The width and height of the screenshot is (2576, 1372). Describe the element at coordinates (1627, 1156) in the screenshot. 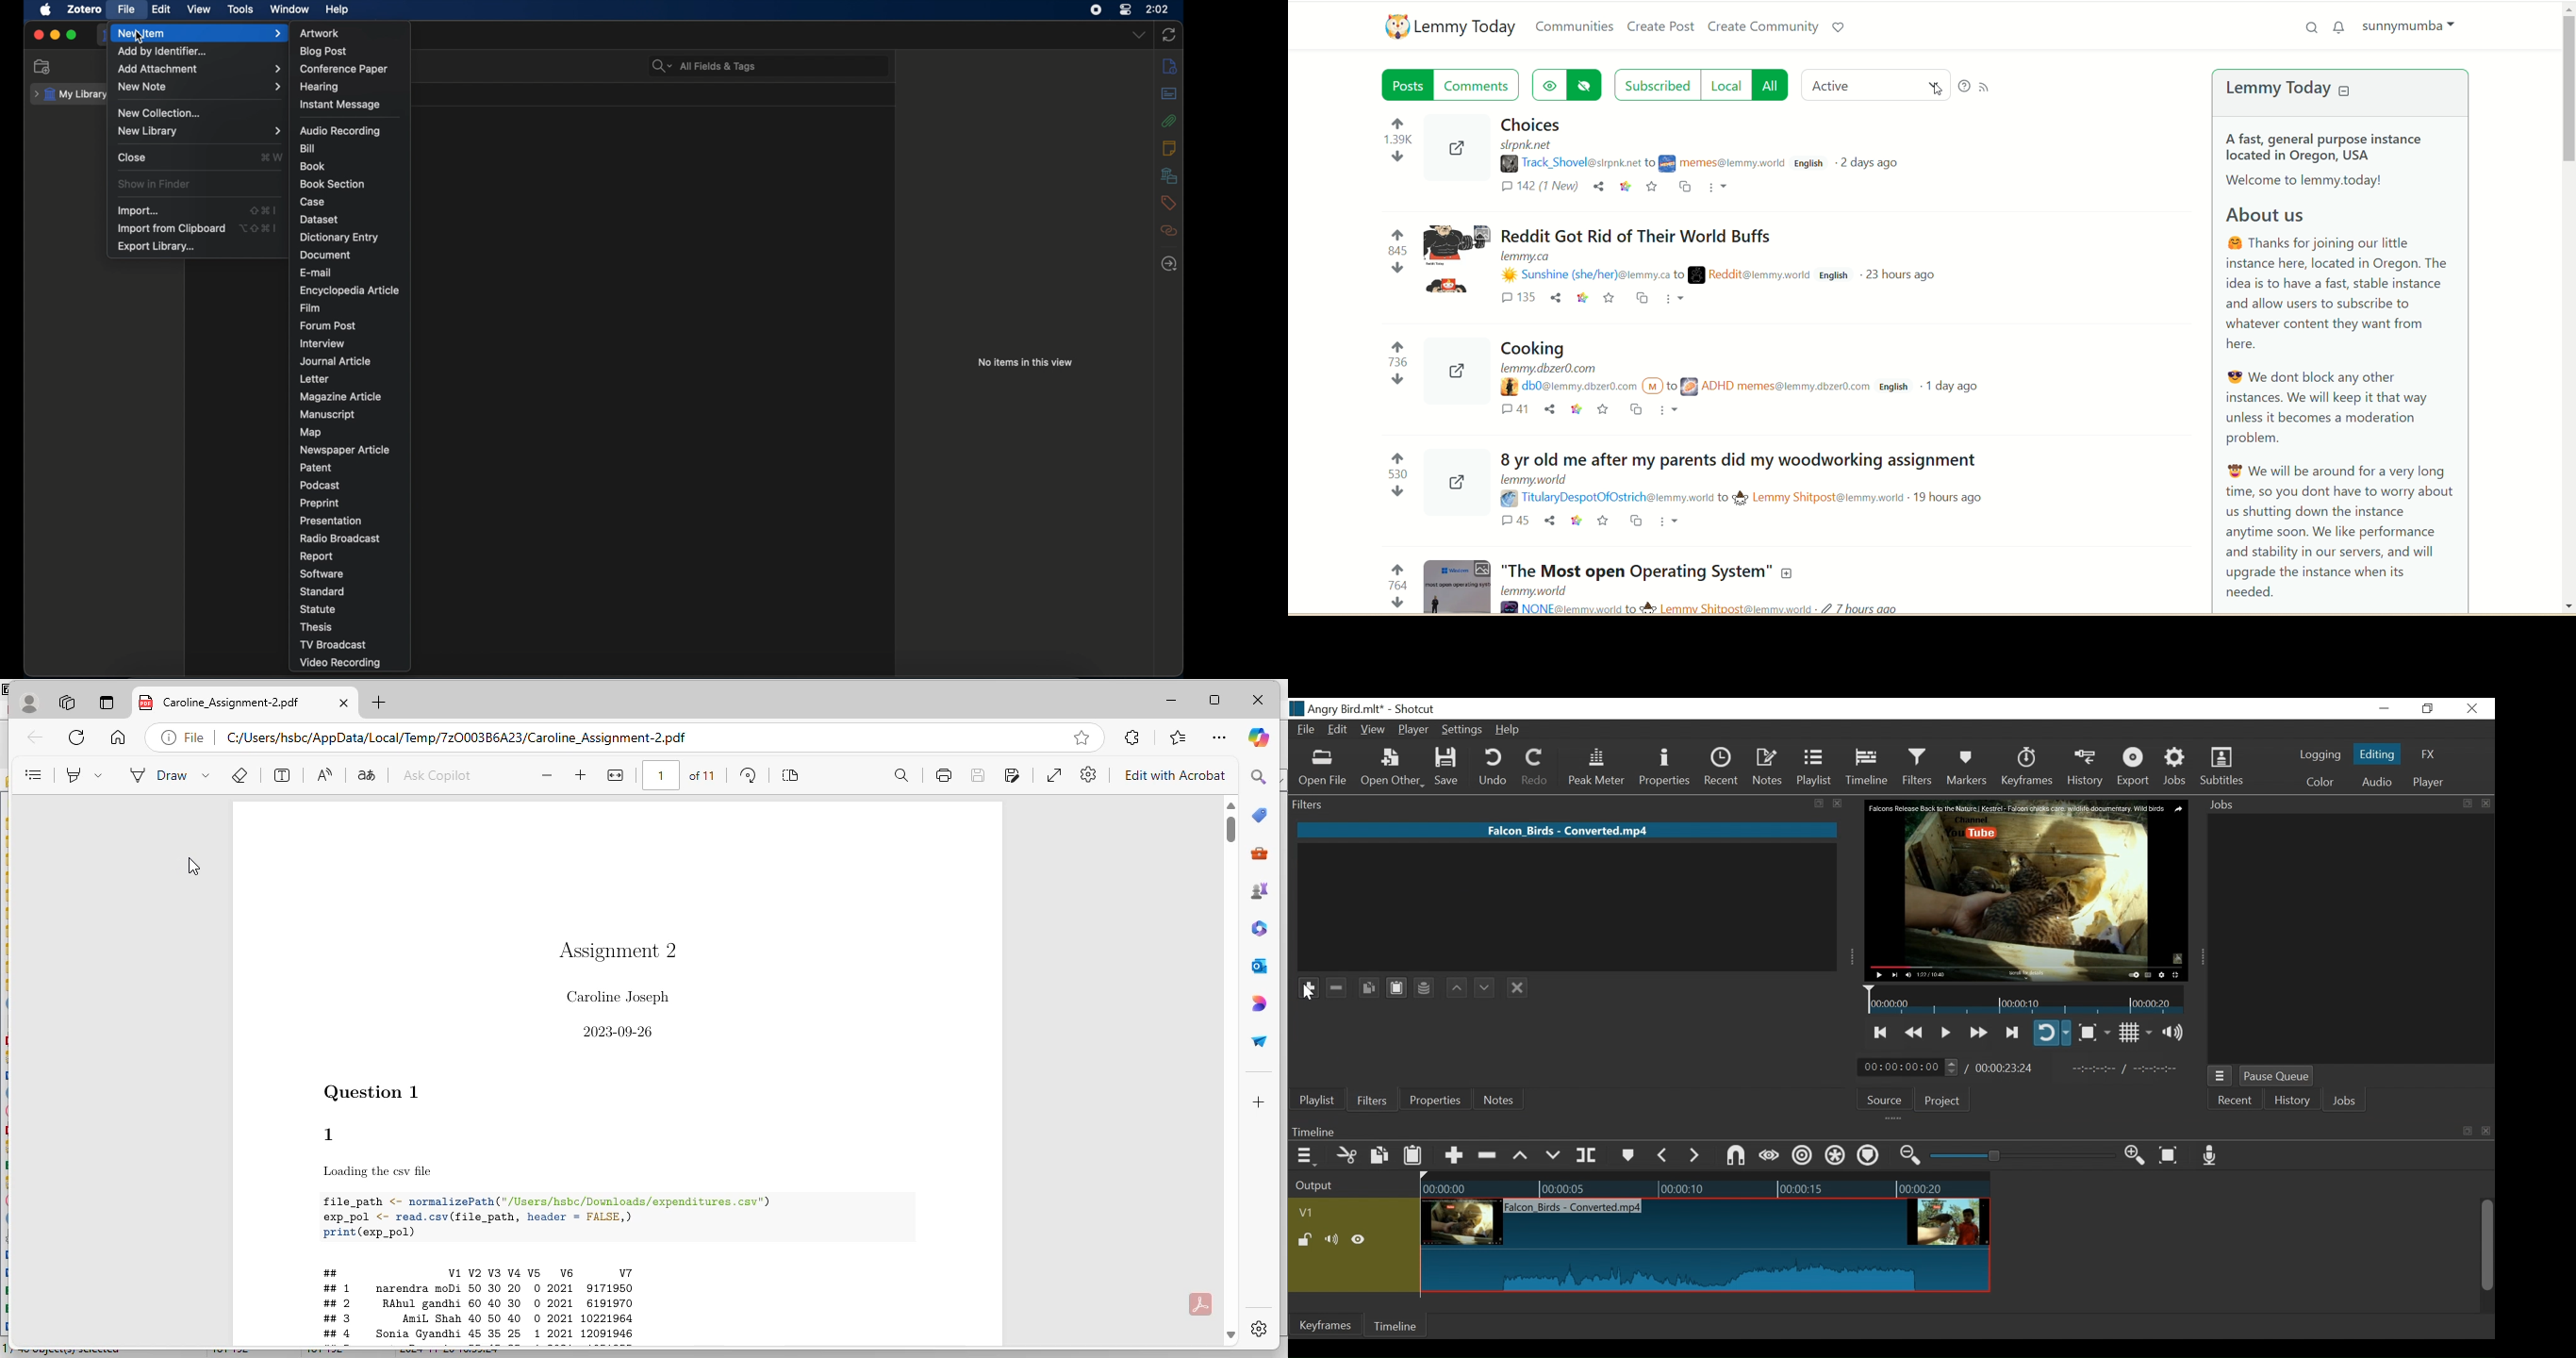

I see `Markers` at that location.